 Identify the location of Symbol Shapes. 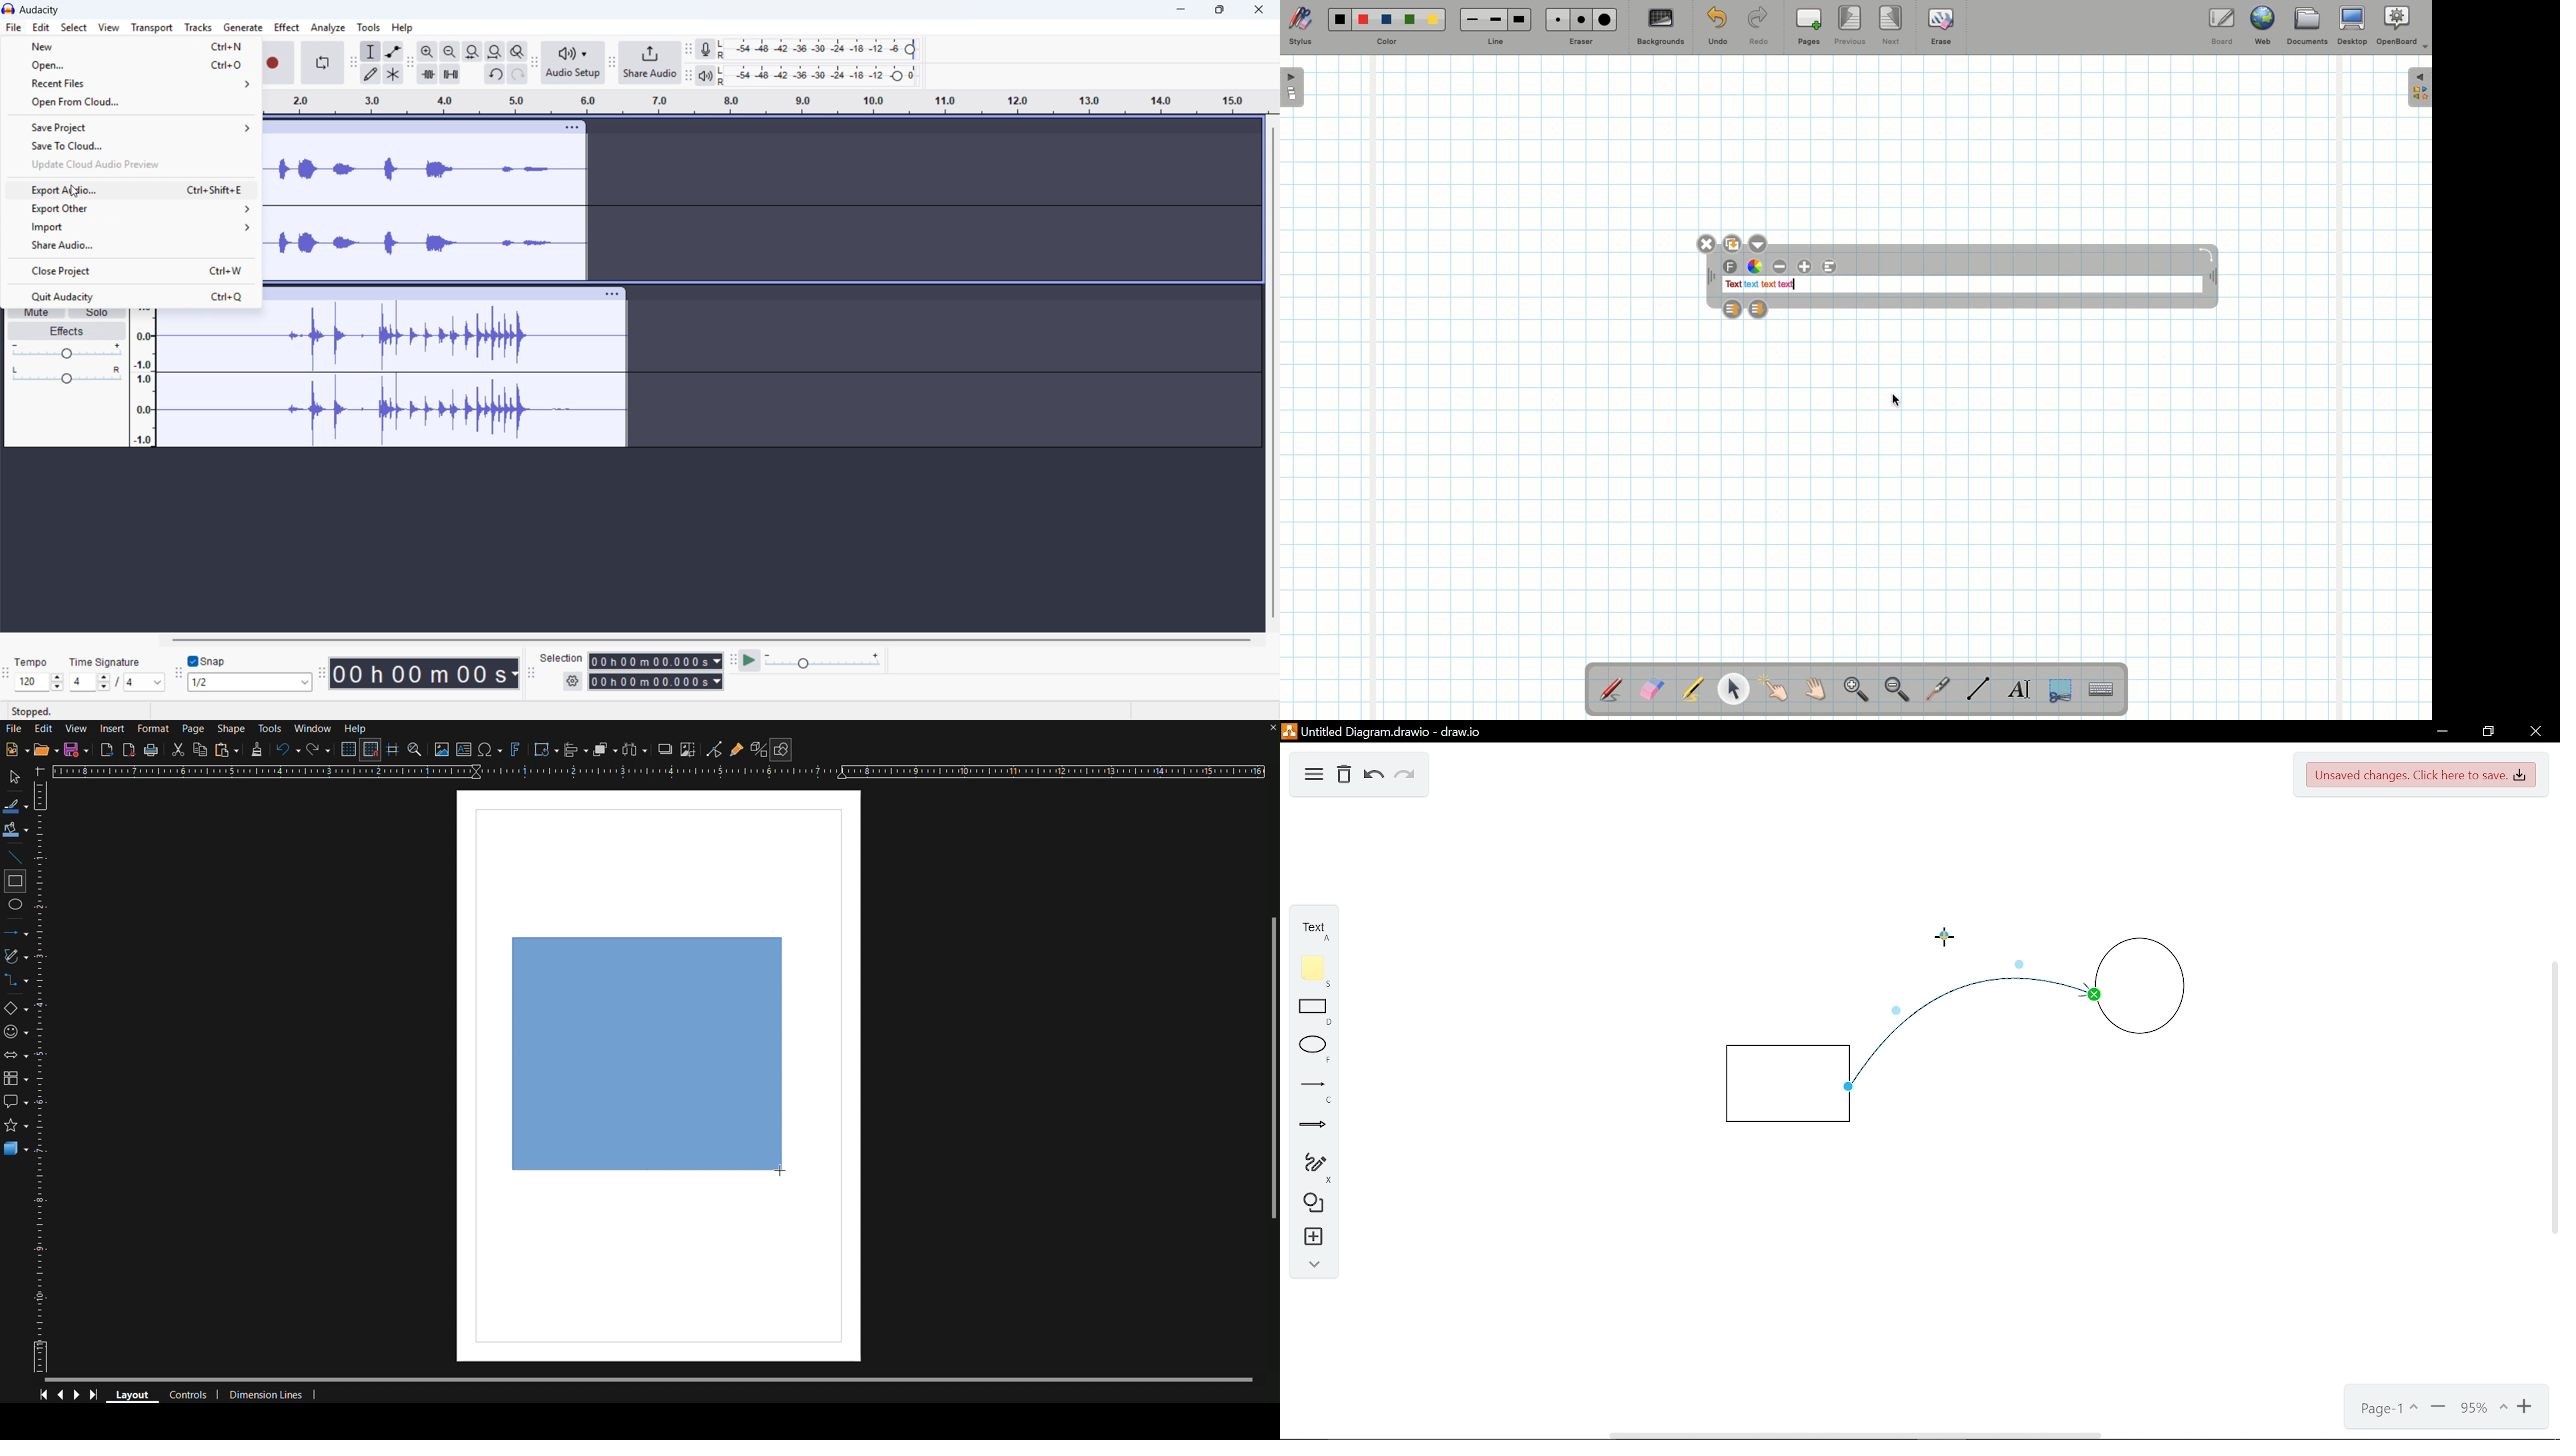
(16, 1032).